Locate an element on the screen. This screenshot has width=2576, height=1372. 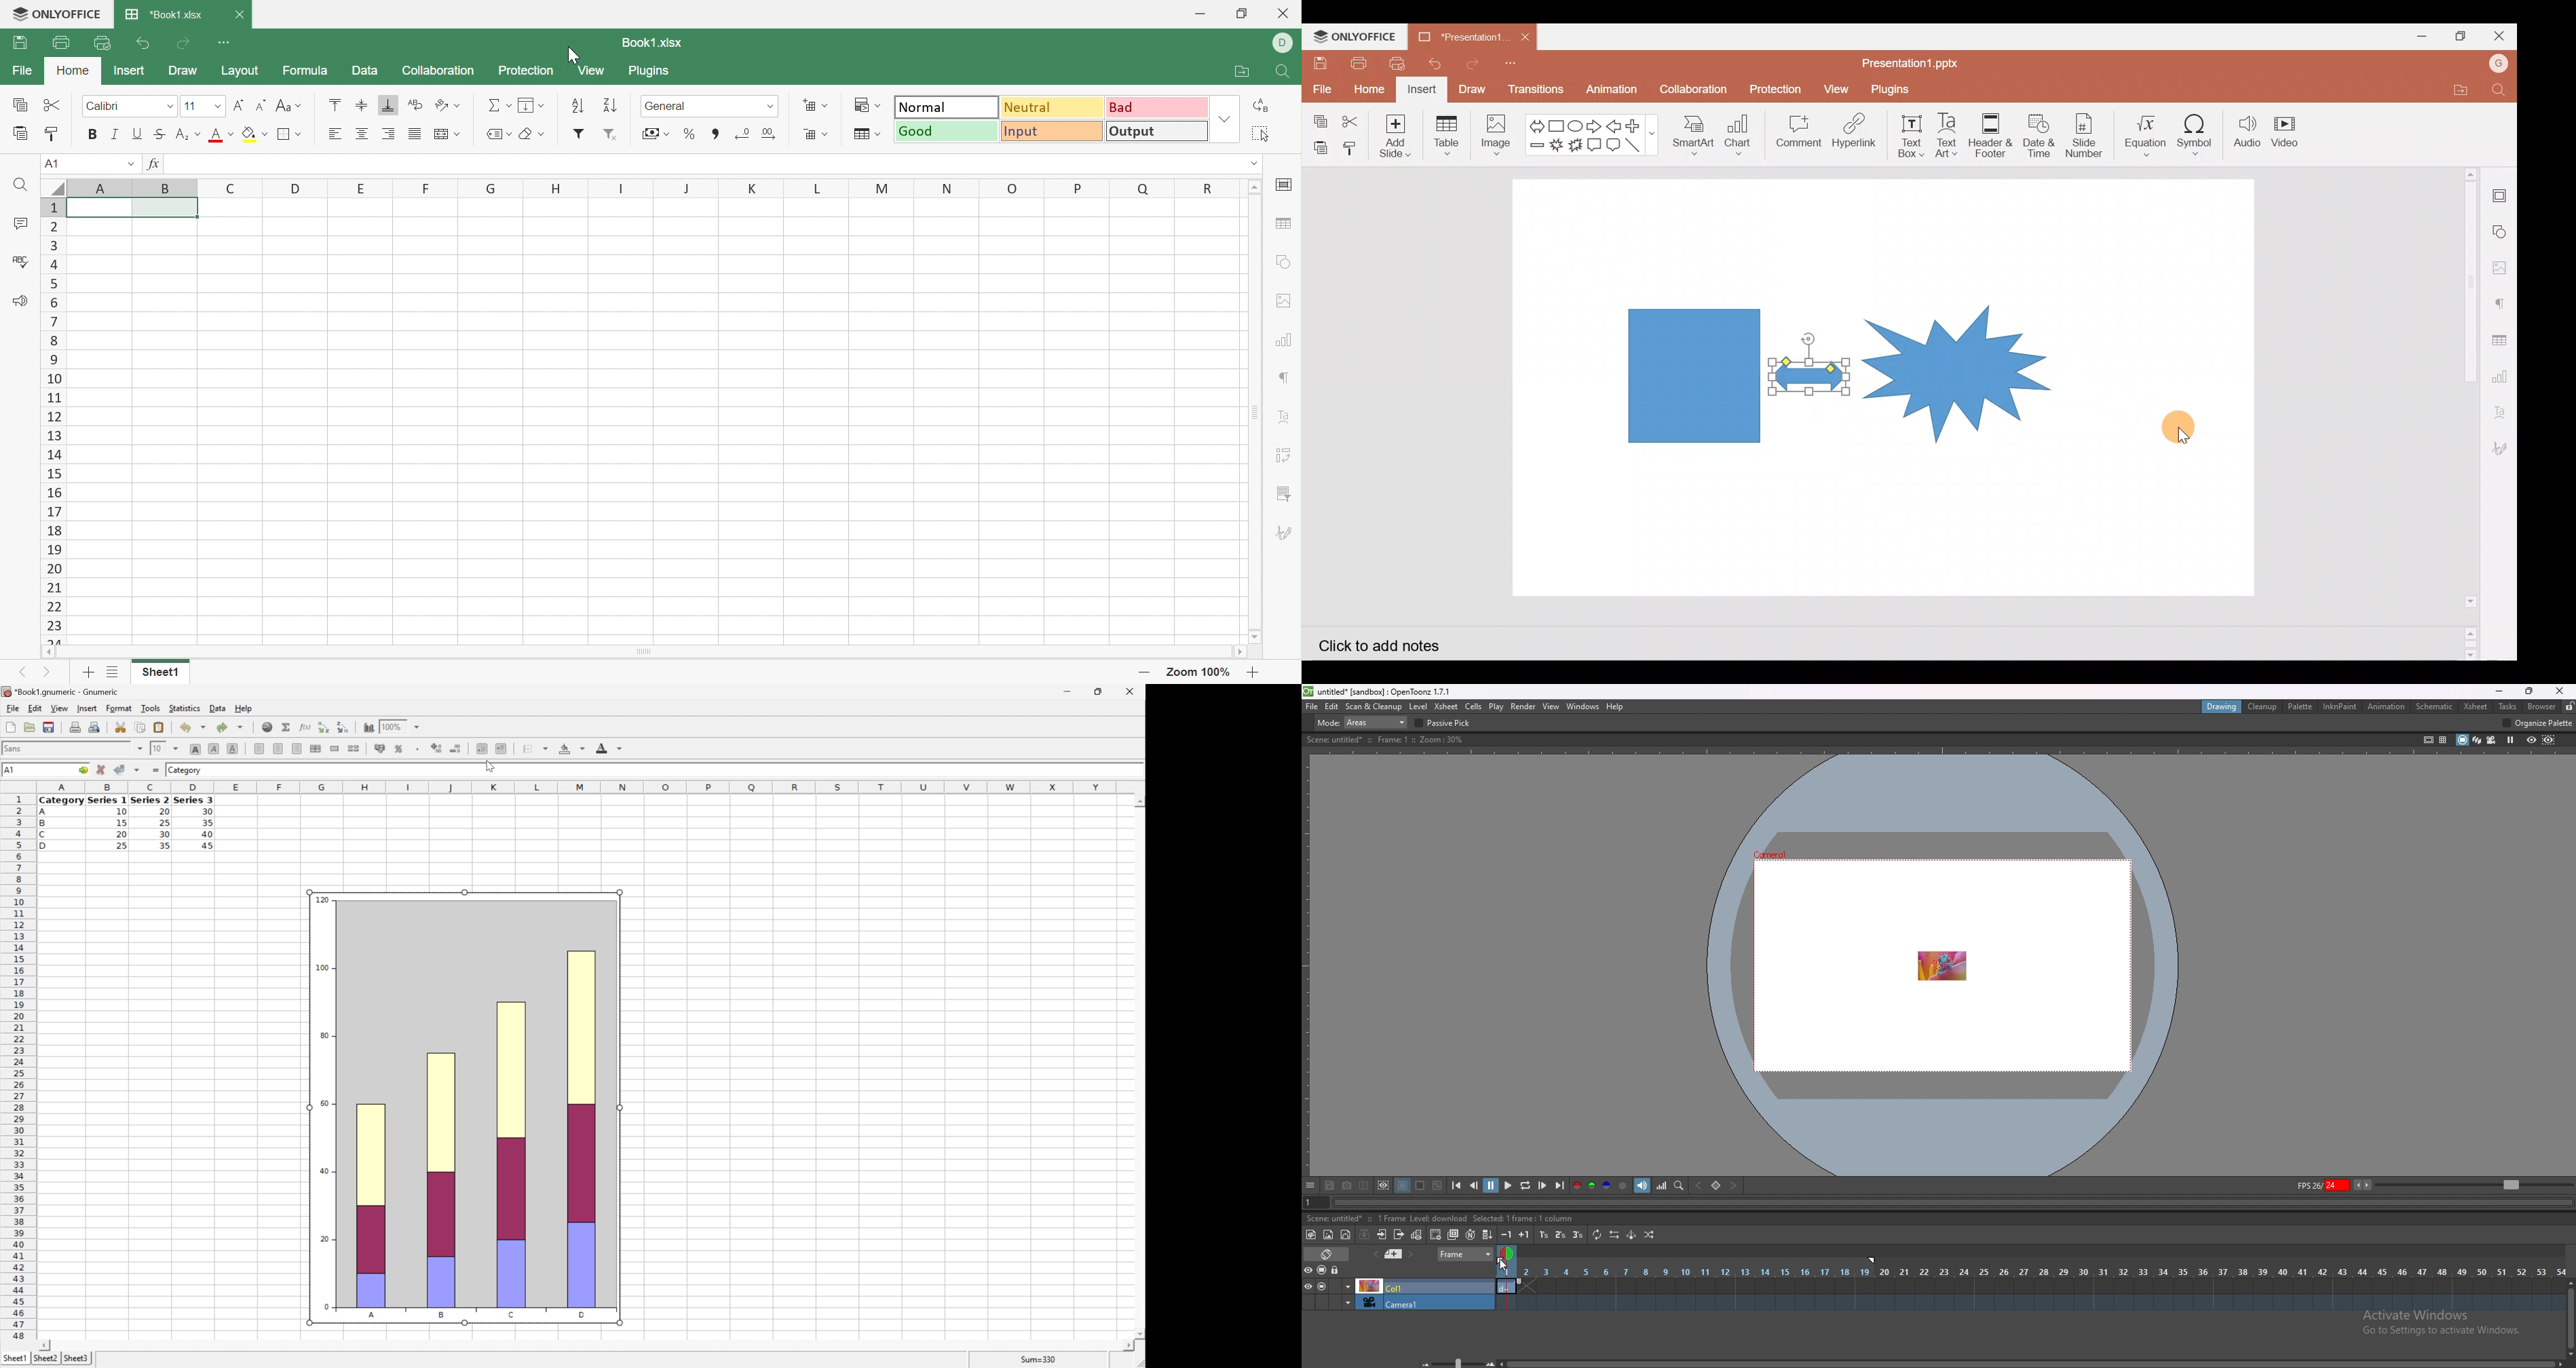
last frame is located at coordinates (1559, 1185).